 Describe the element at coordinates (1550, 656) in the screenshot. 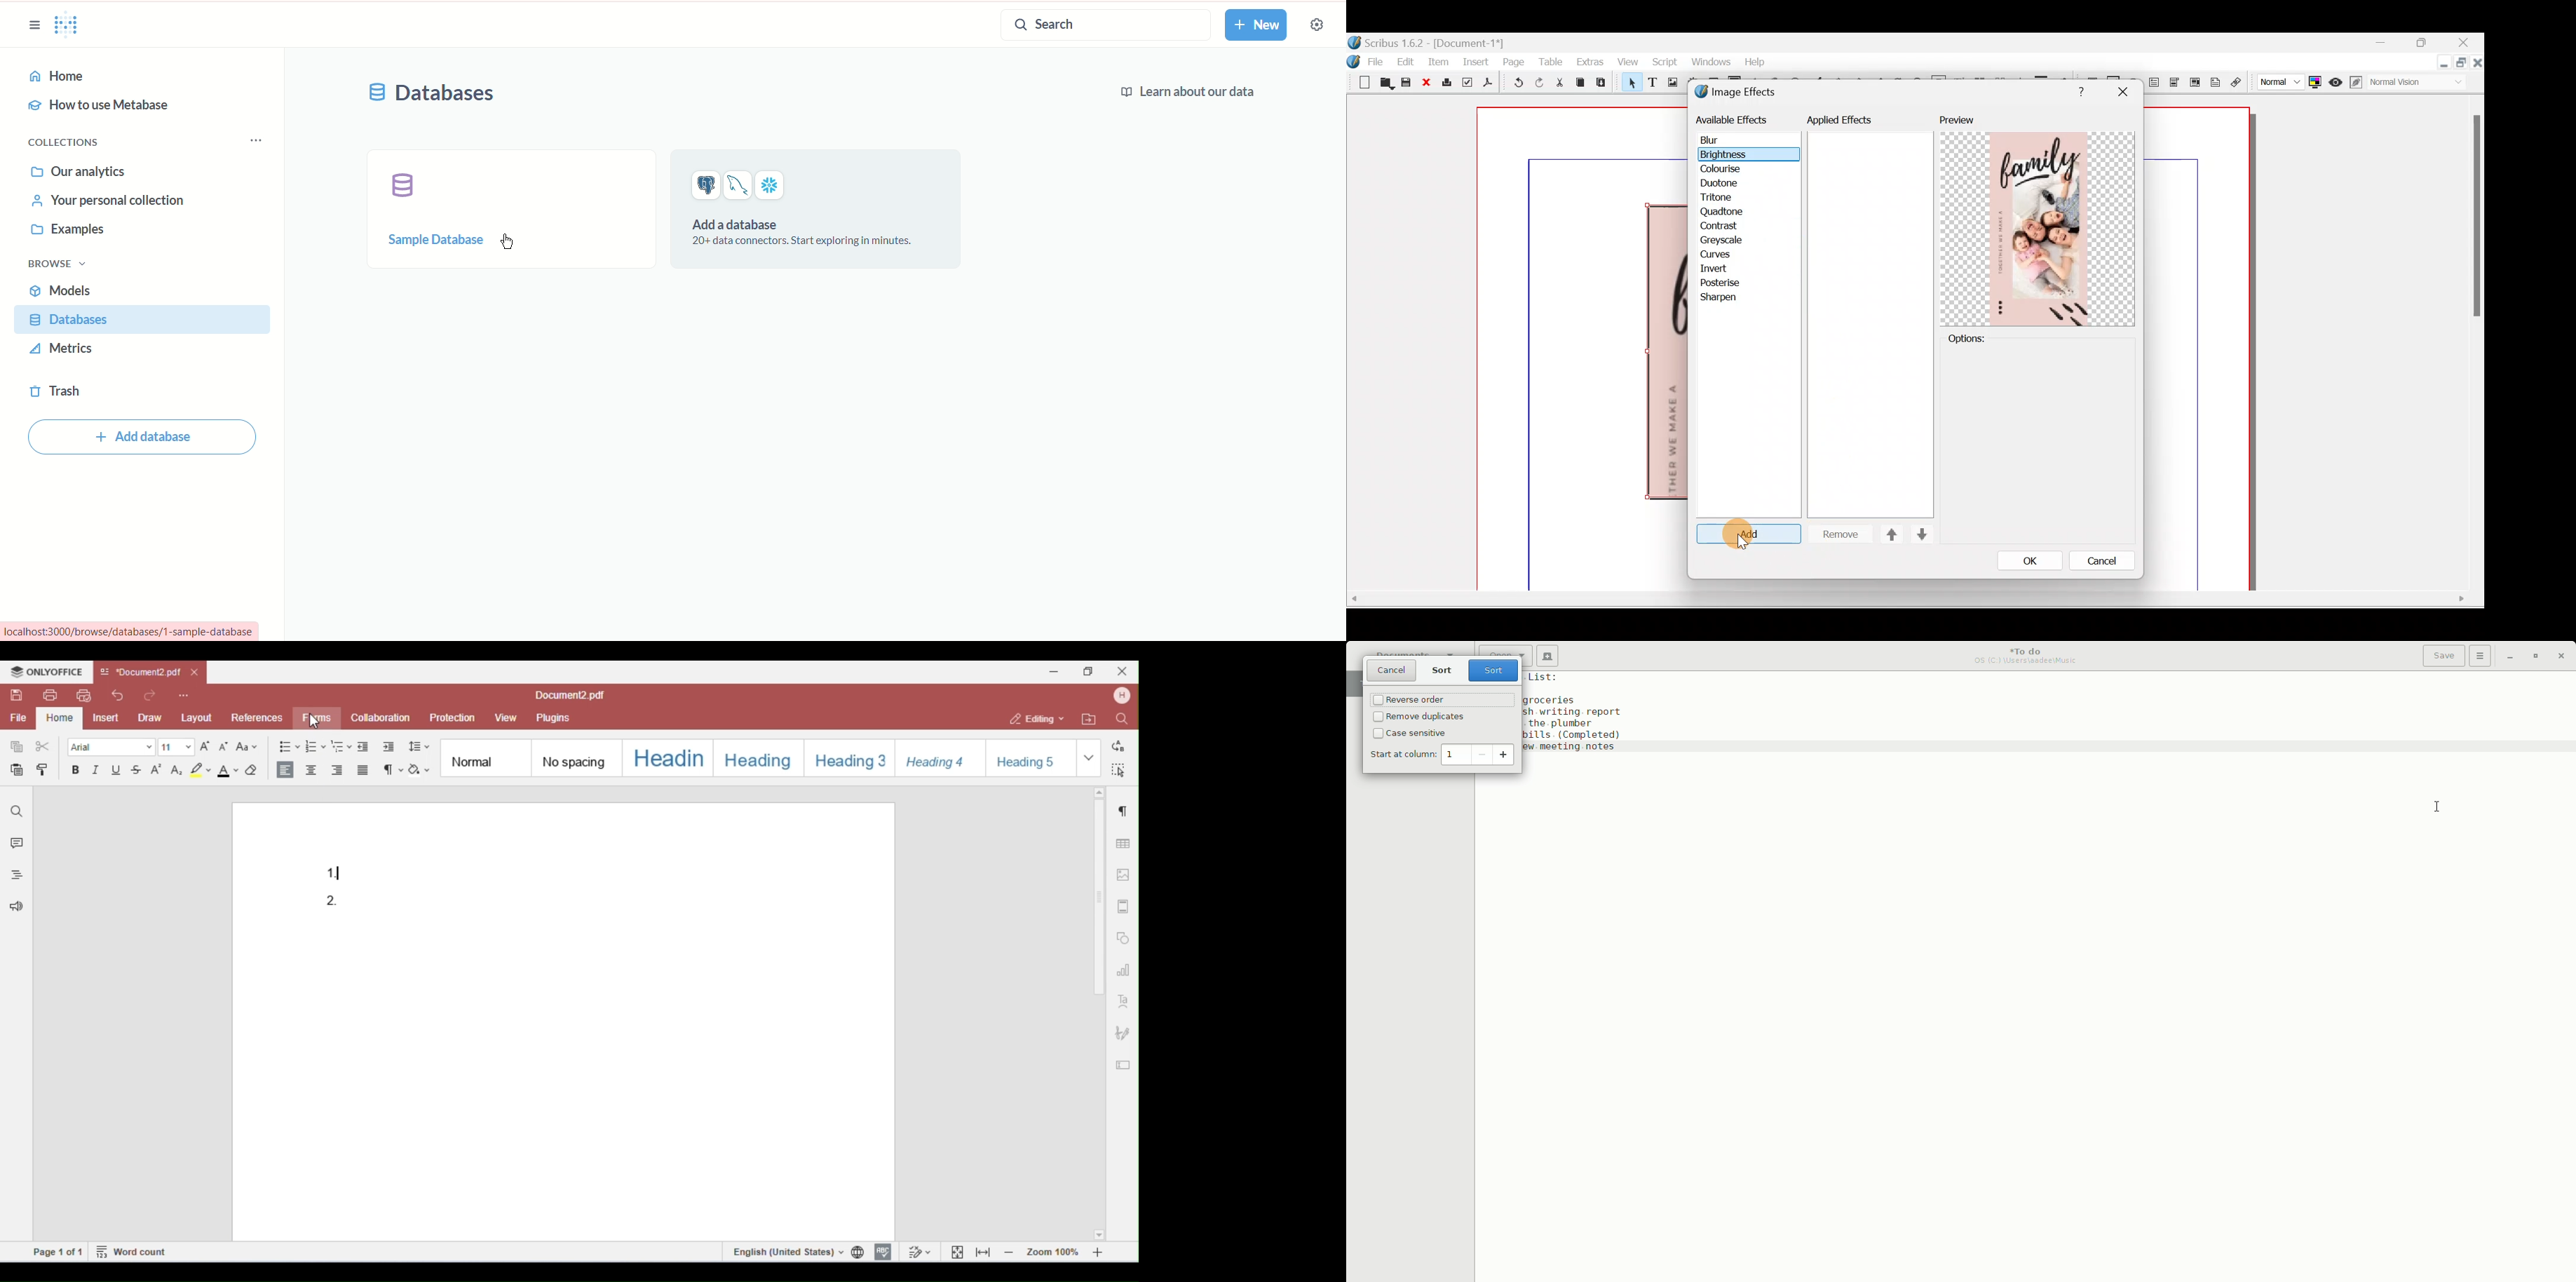

I see `New` at that location.